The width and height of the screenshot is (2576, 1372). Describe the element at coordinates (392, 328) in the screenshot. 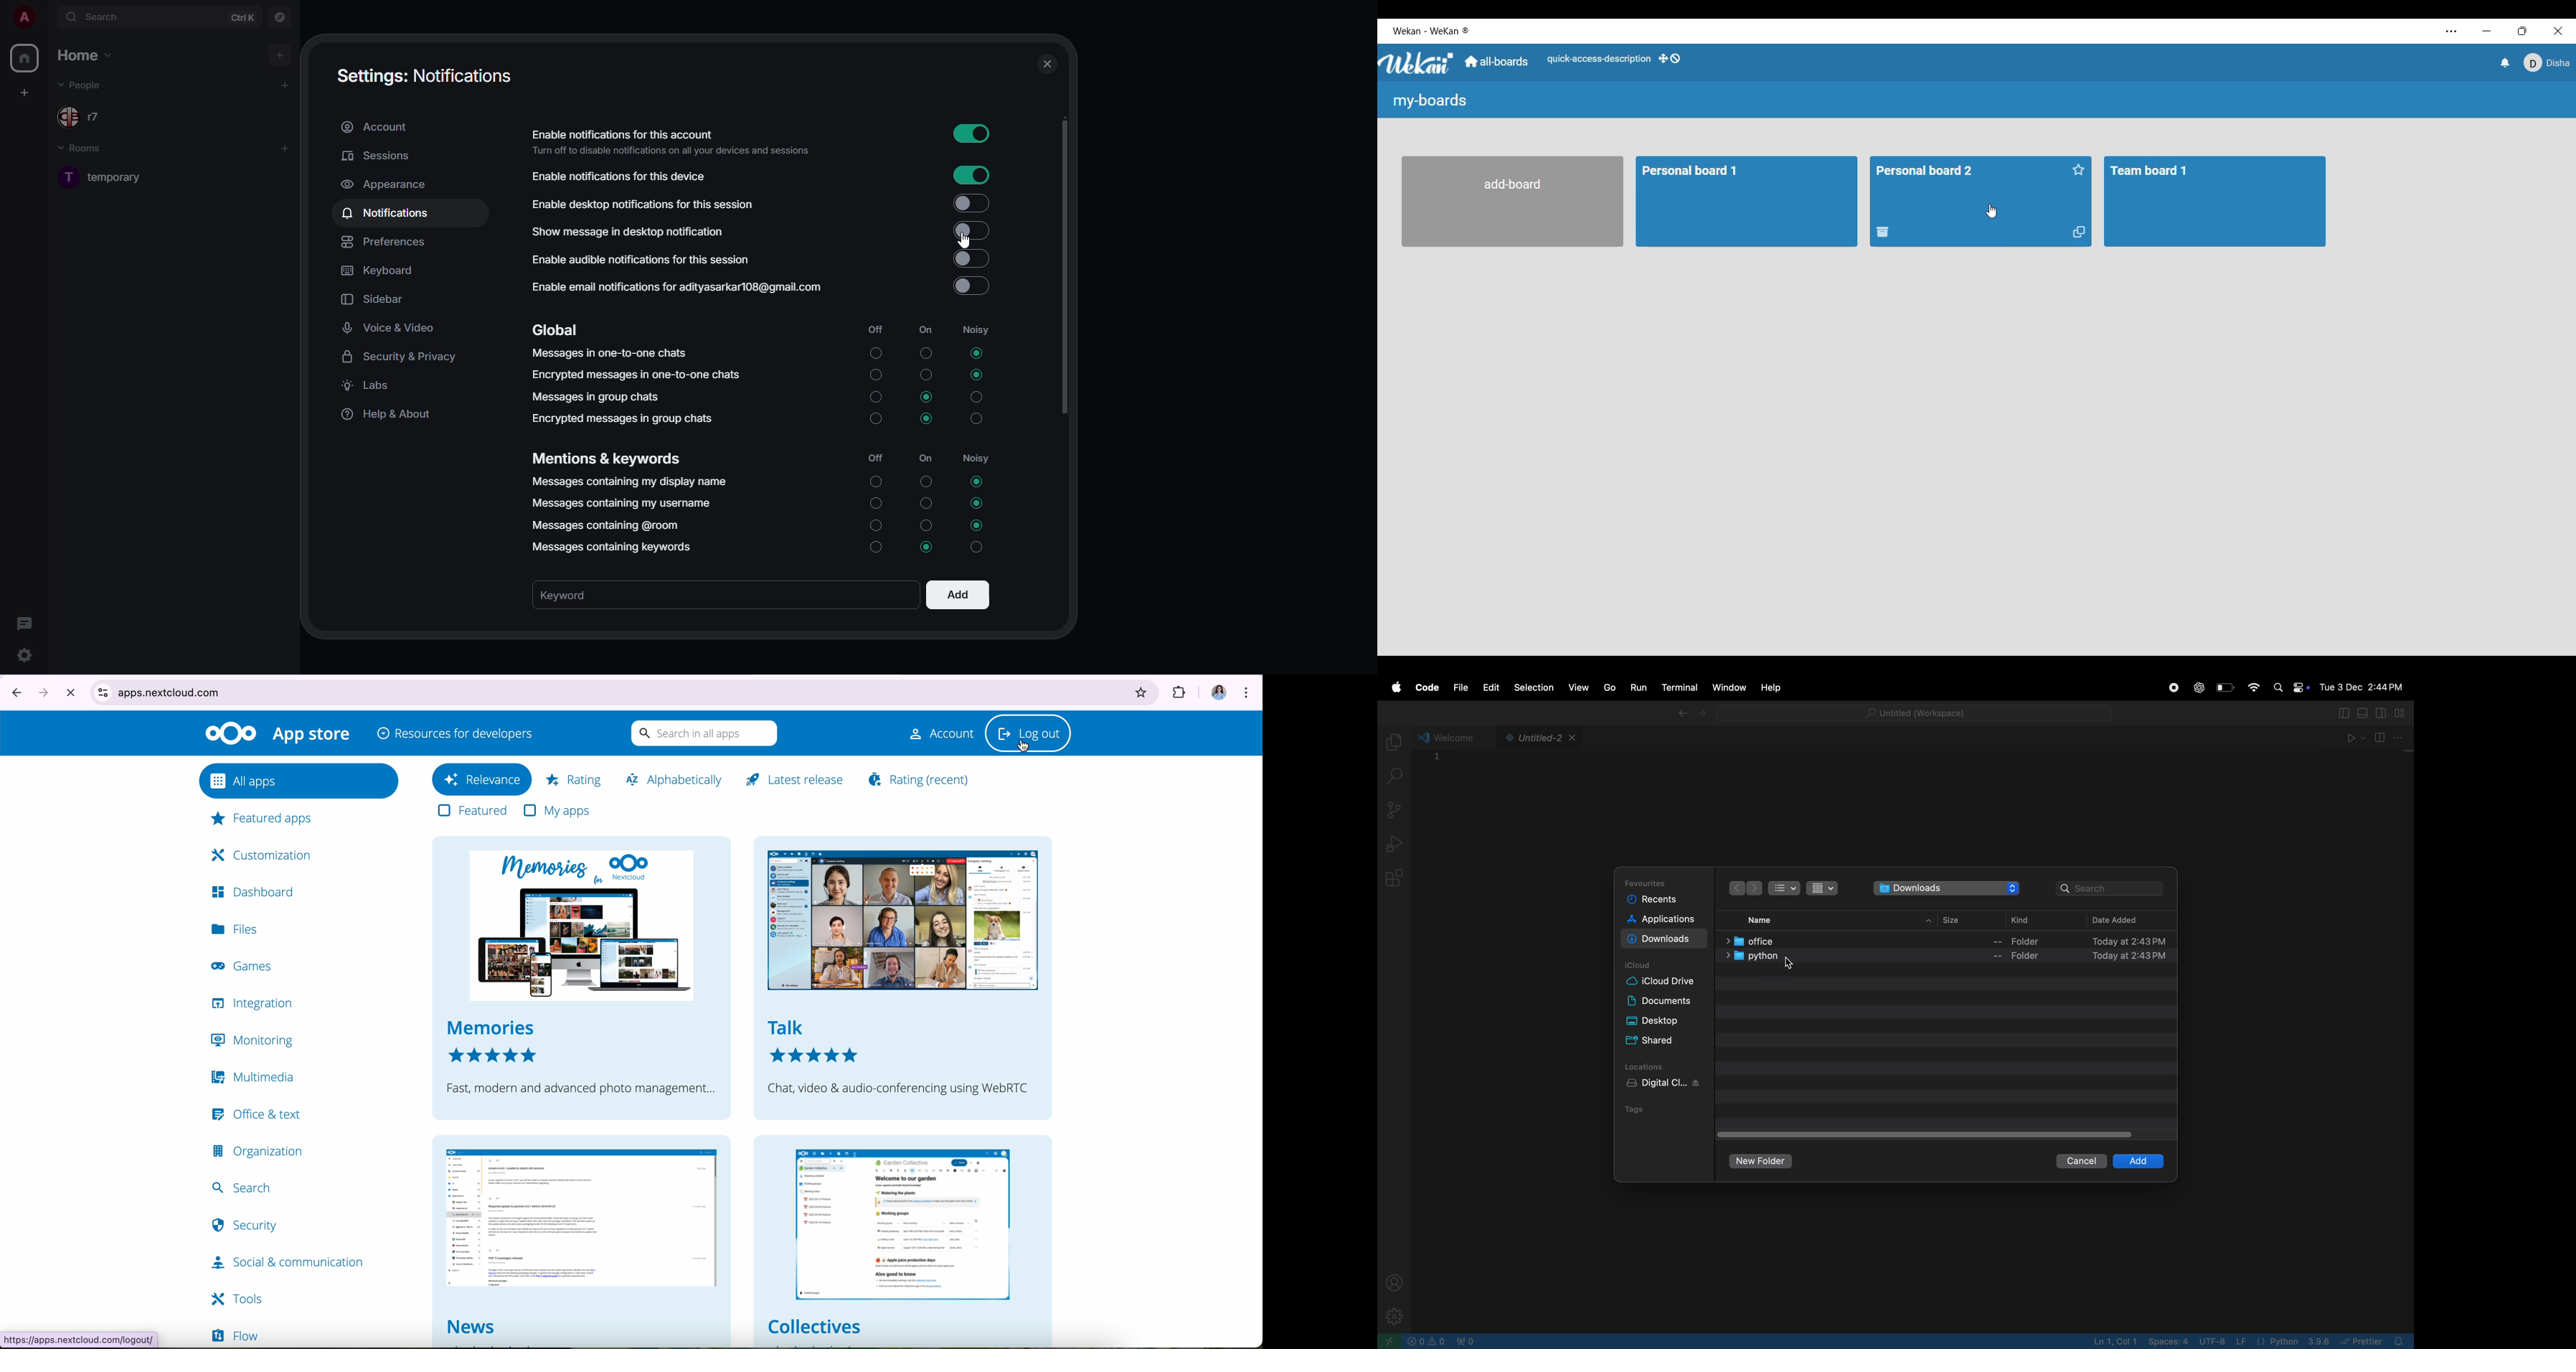

I see `voice & video` at that location.